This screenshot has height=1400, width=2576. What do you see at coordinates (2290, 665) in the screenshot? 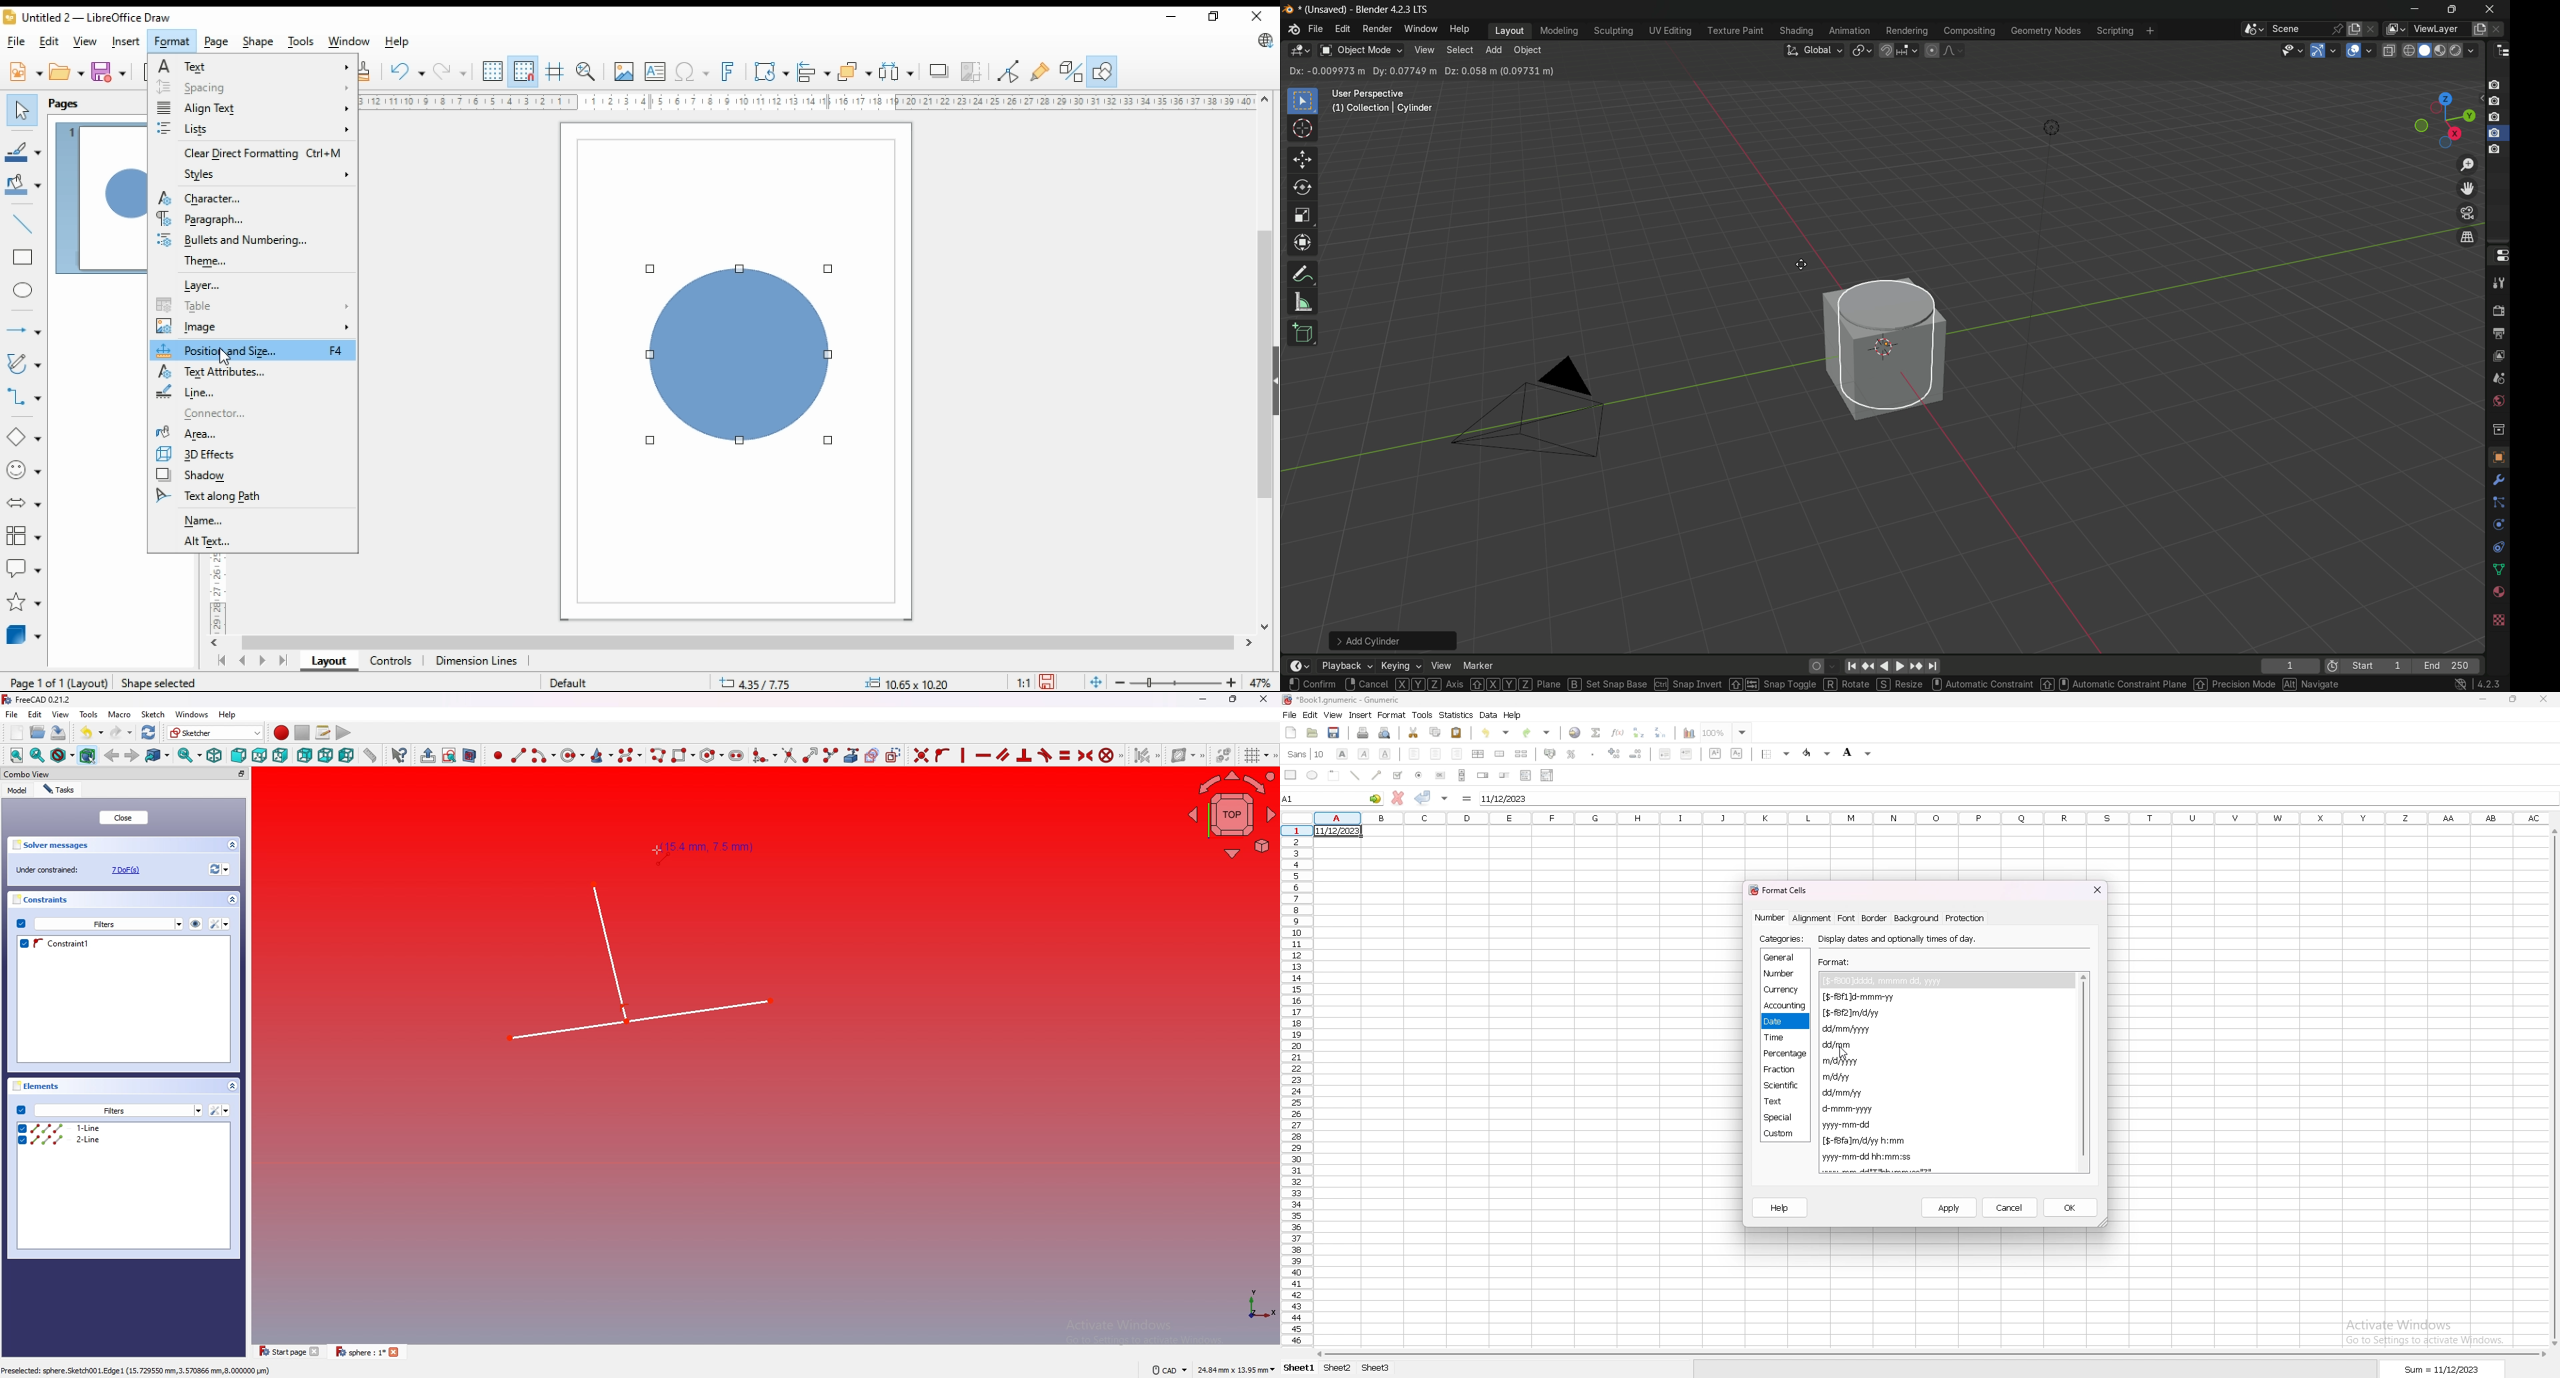
I see `current frame` at bounding box center [2290, 665].